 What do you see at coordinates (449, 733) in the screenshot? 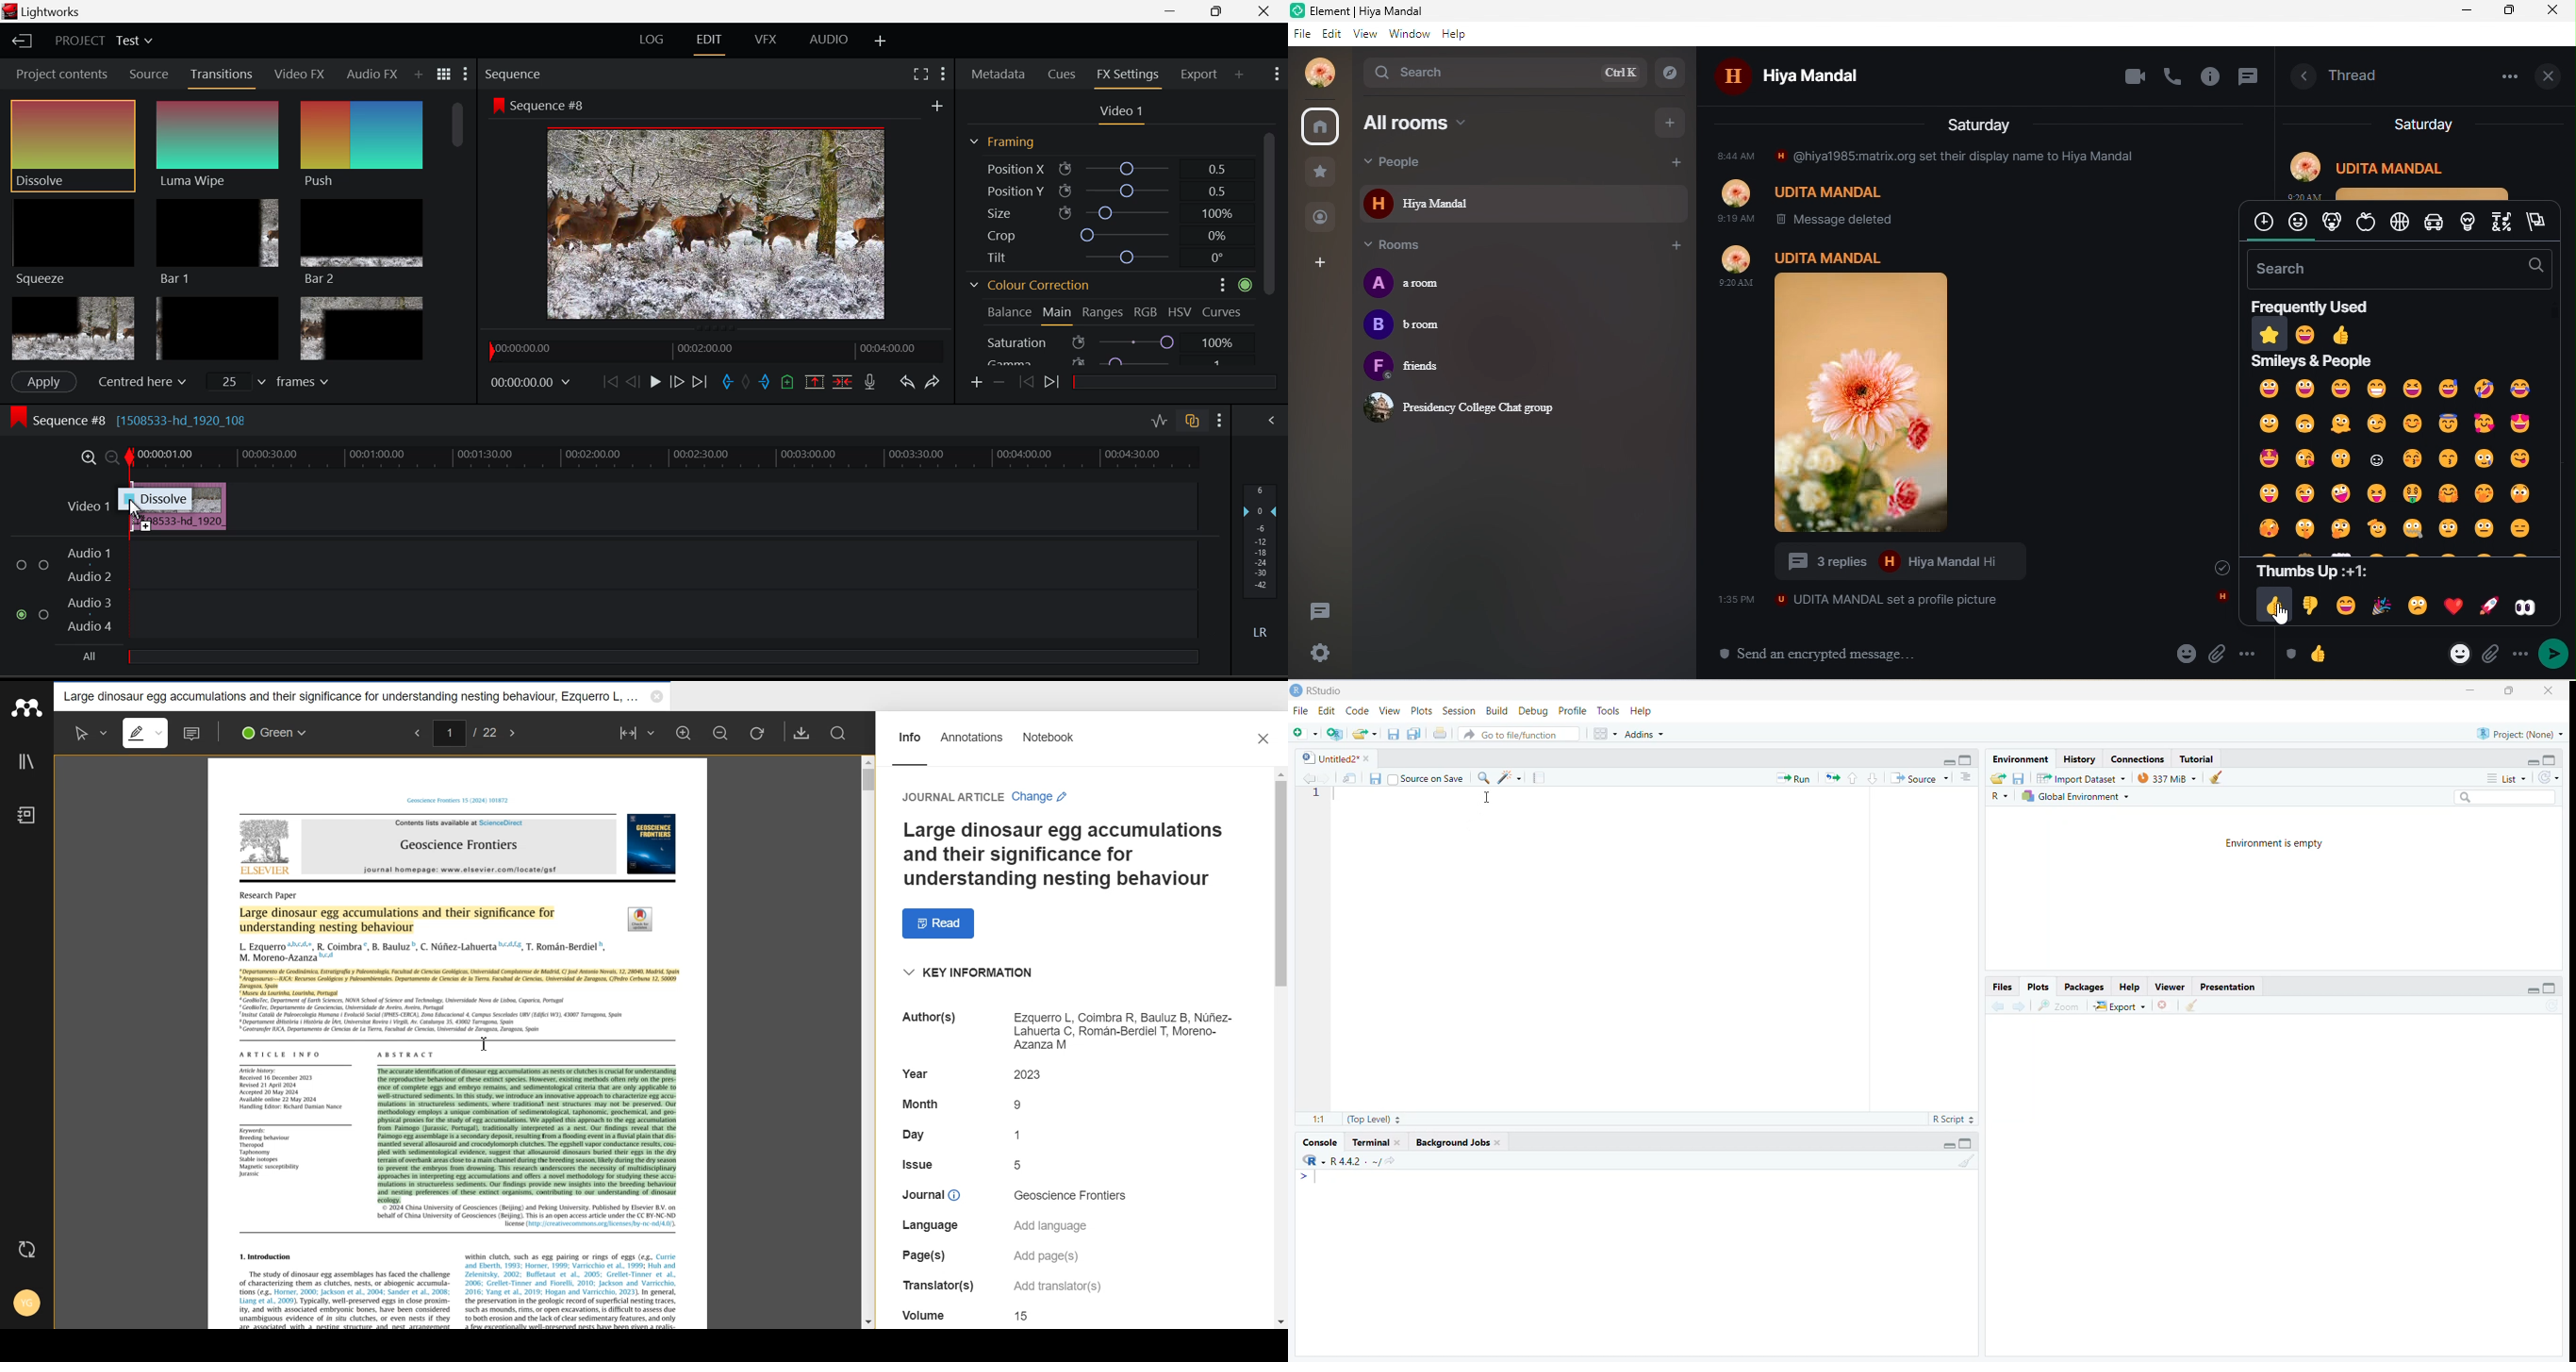
I see `change current page` at bounding box center [449, 733].